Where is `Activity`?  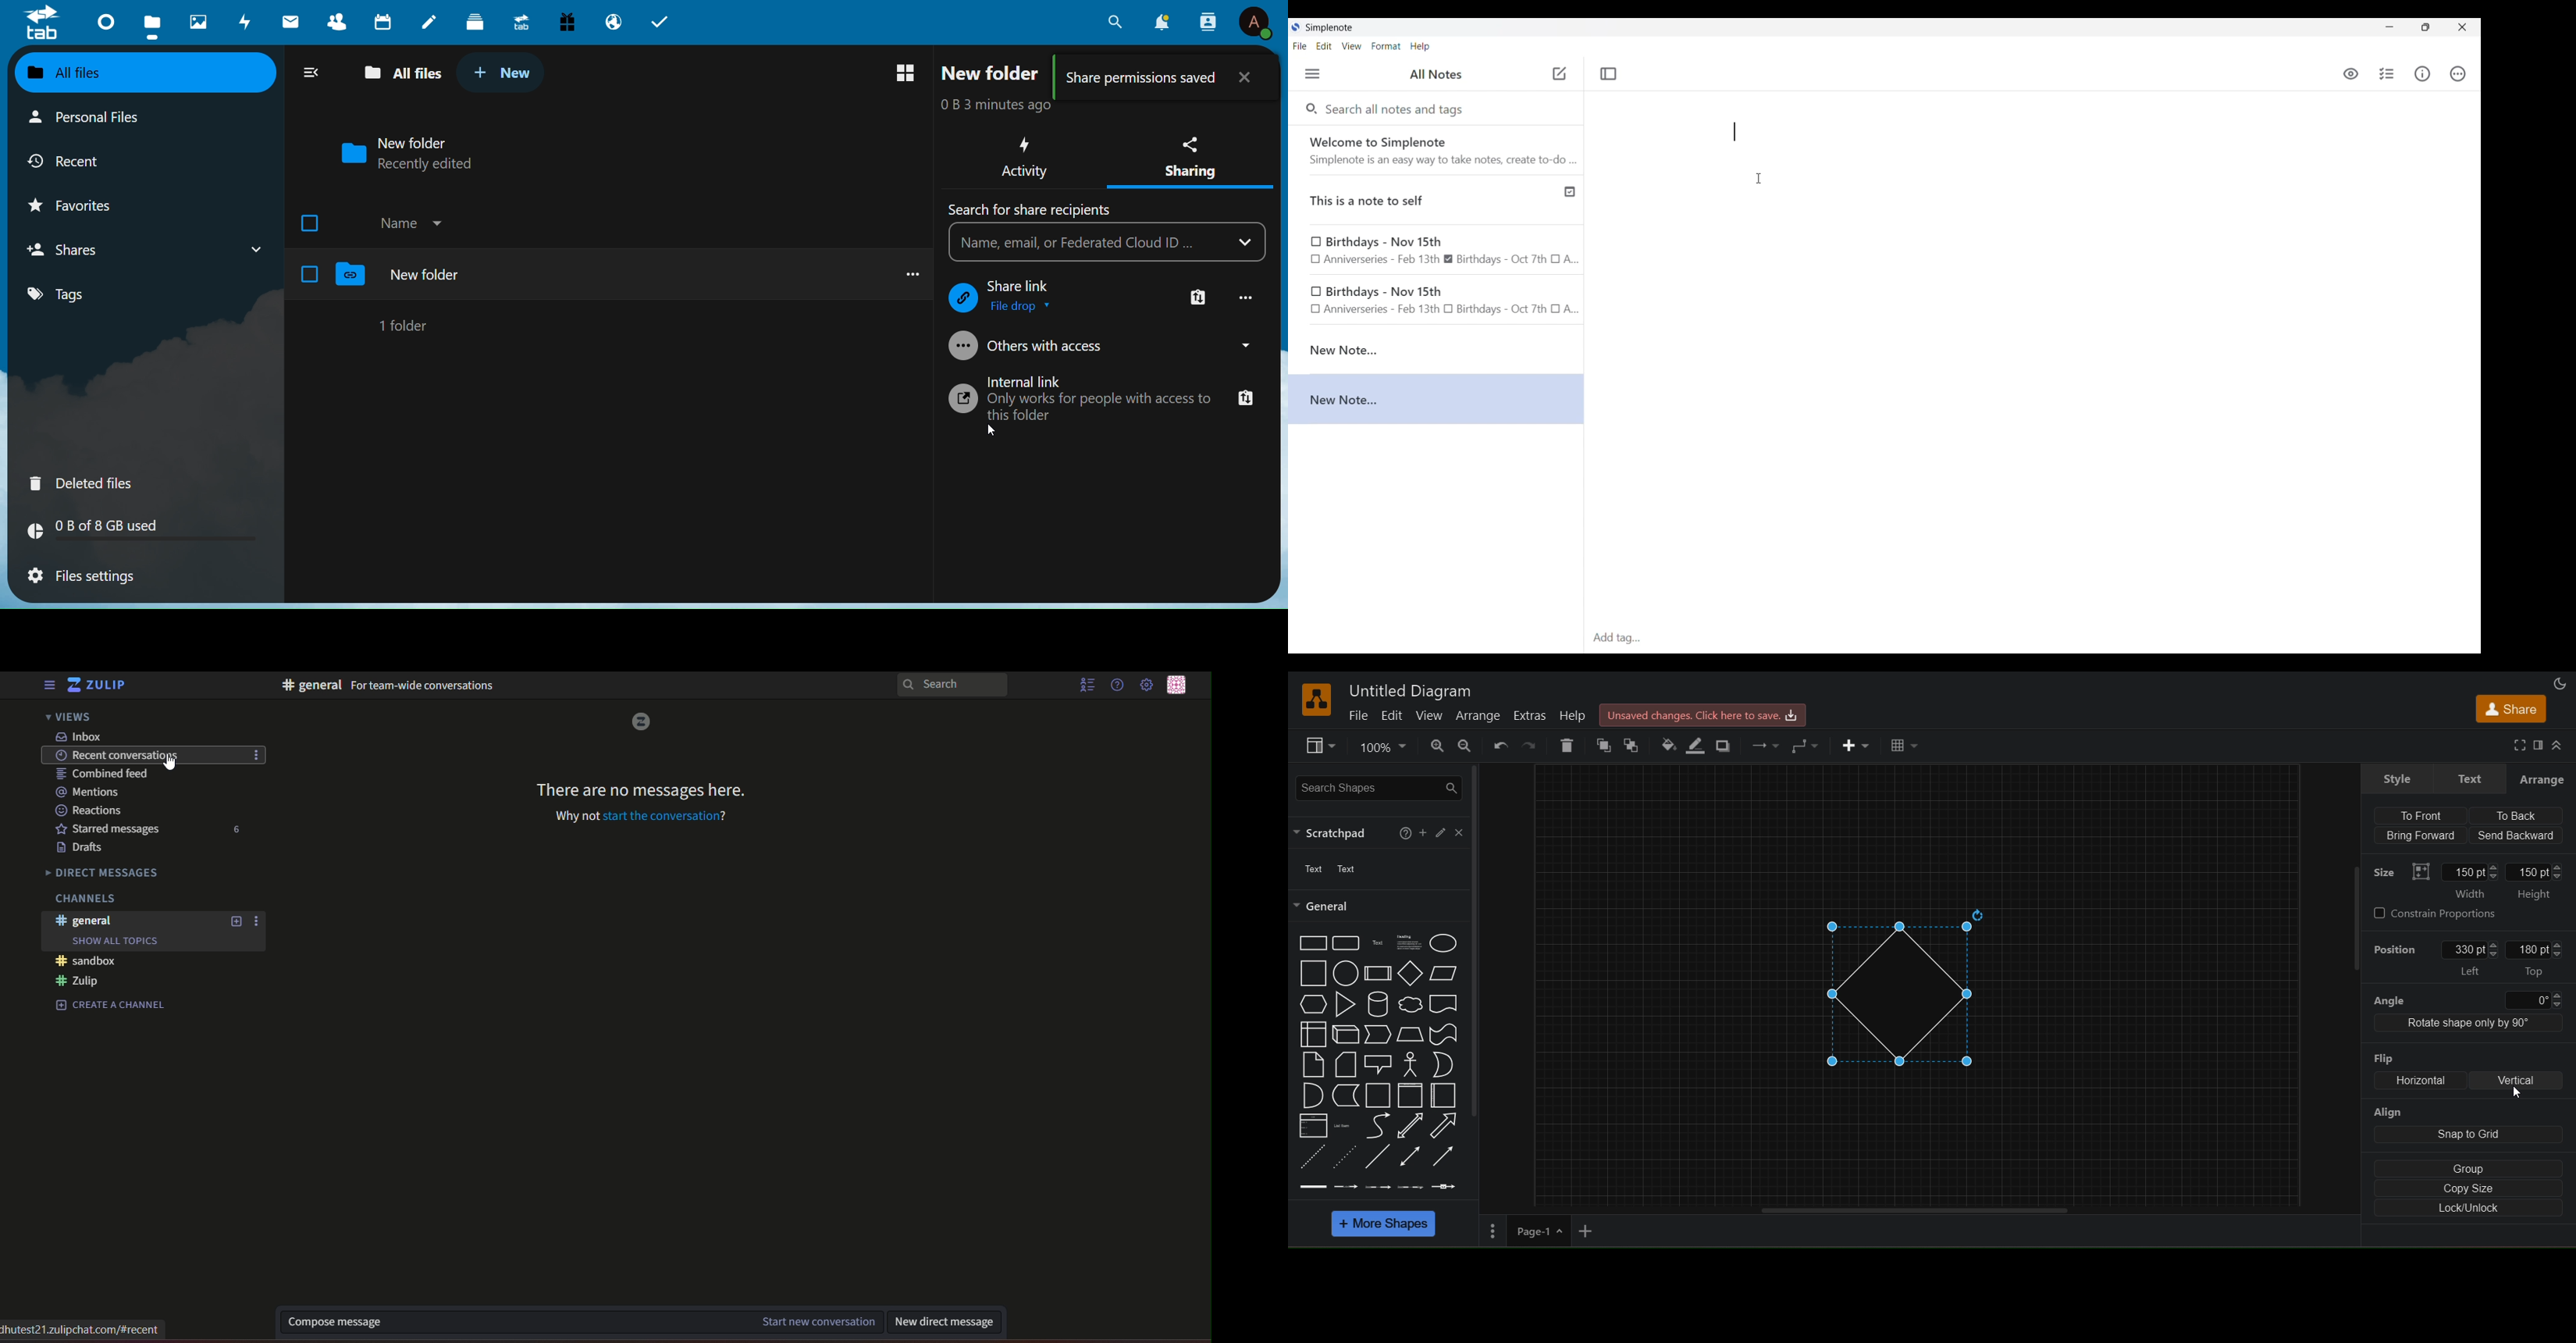 Activity is located at coordinates (242, 22).